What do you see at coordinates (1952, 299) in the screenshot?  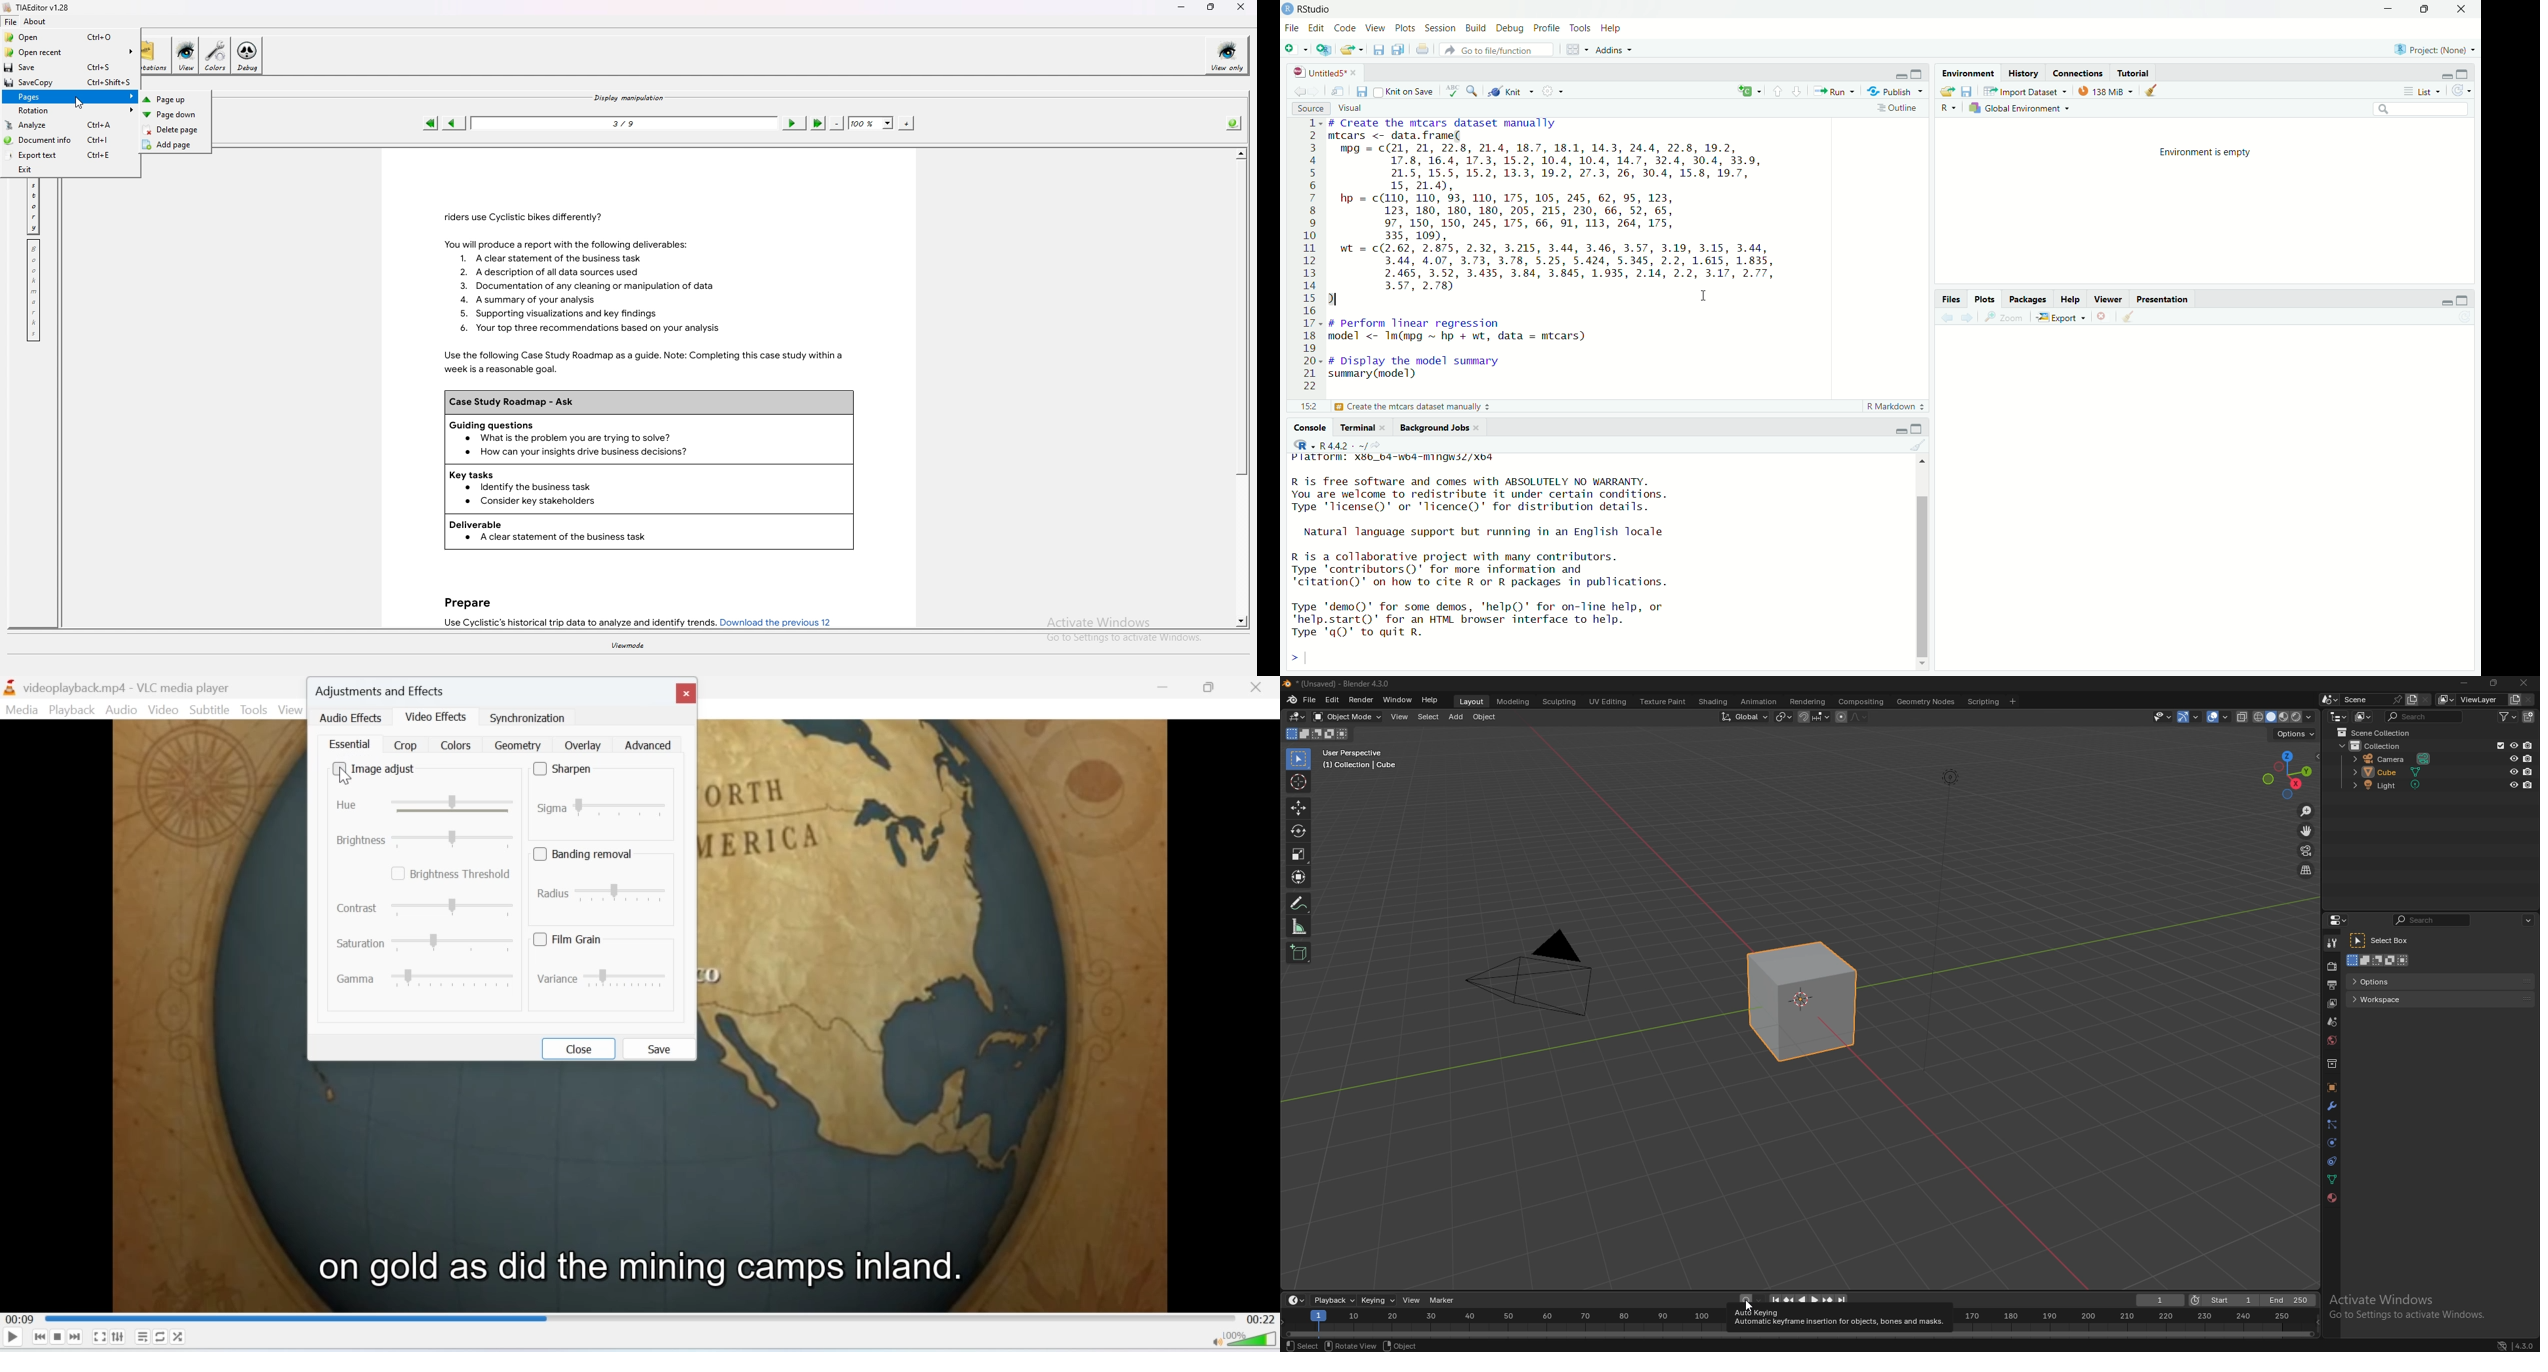 I see `files` at bounding box center [1952, 299].